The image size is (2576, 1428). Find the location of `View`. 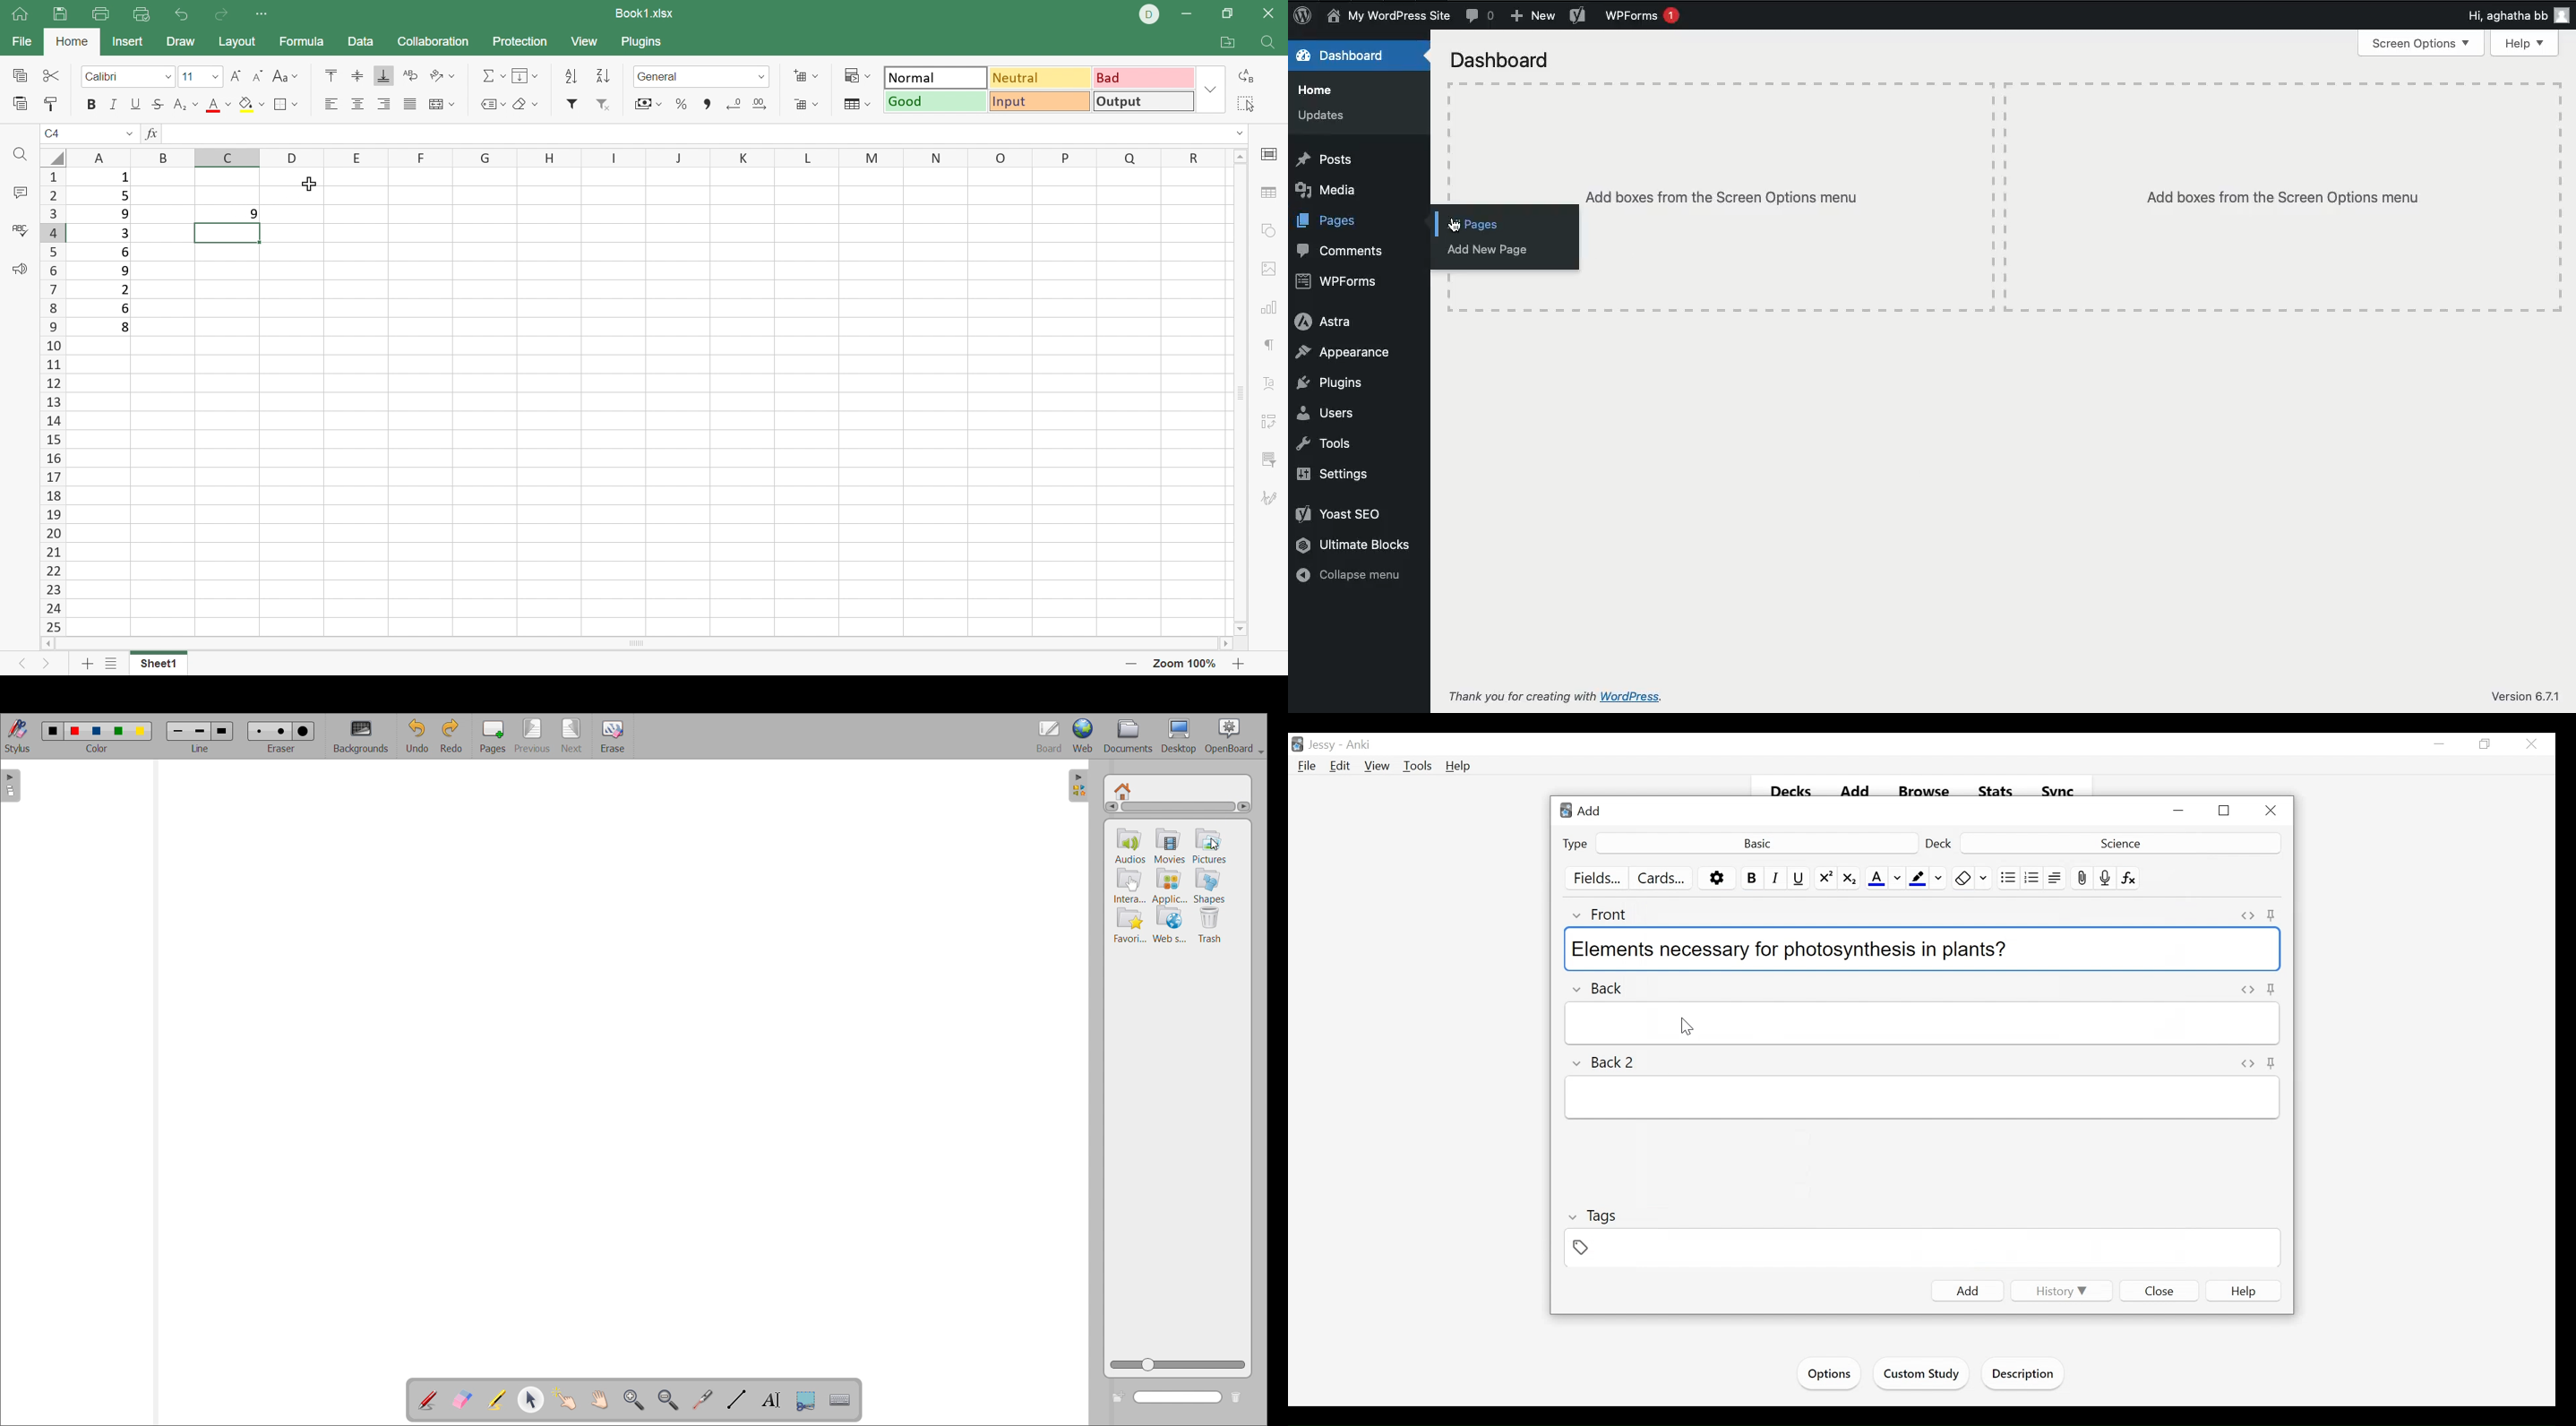

View is located at coordinates (1378, 766).